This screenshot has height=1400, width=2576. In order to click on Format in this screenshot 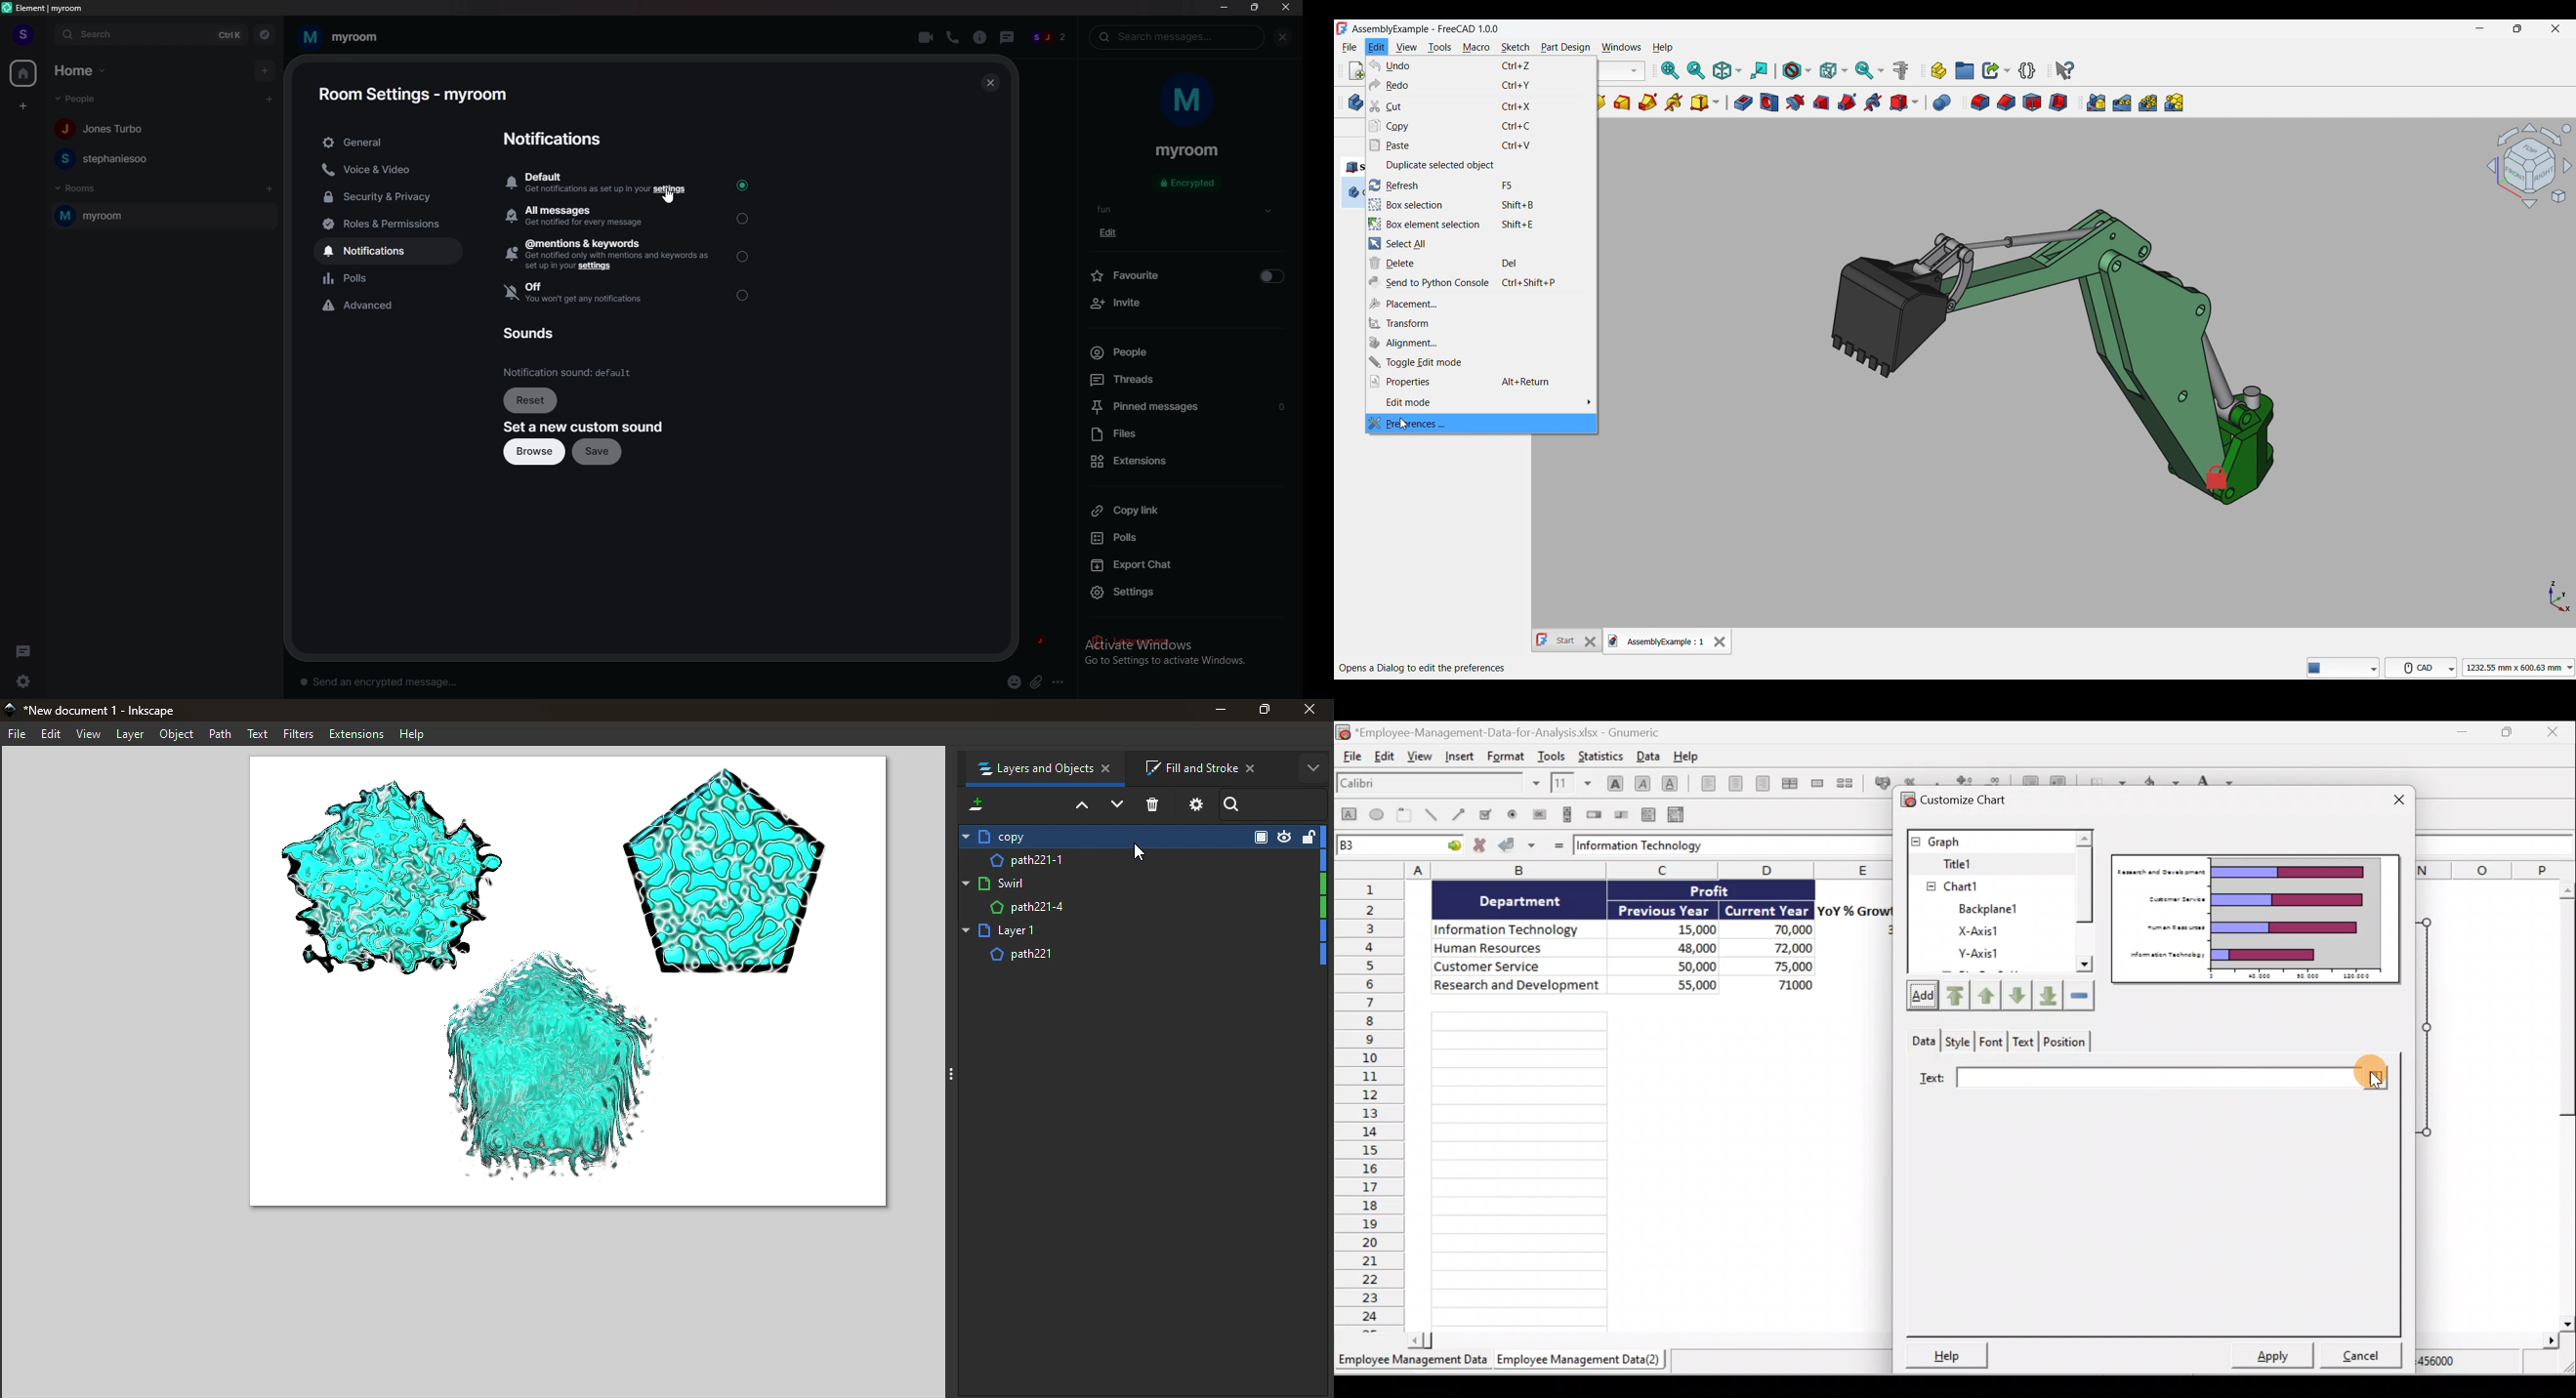, I will do `click(1504, 757)`.